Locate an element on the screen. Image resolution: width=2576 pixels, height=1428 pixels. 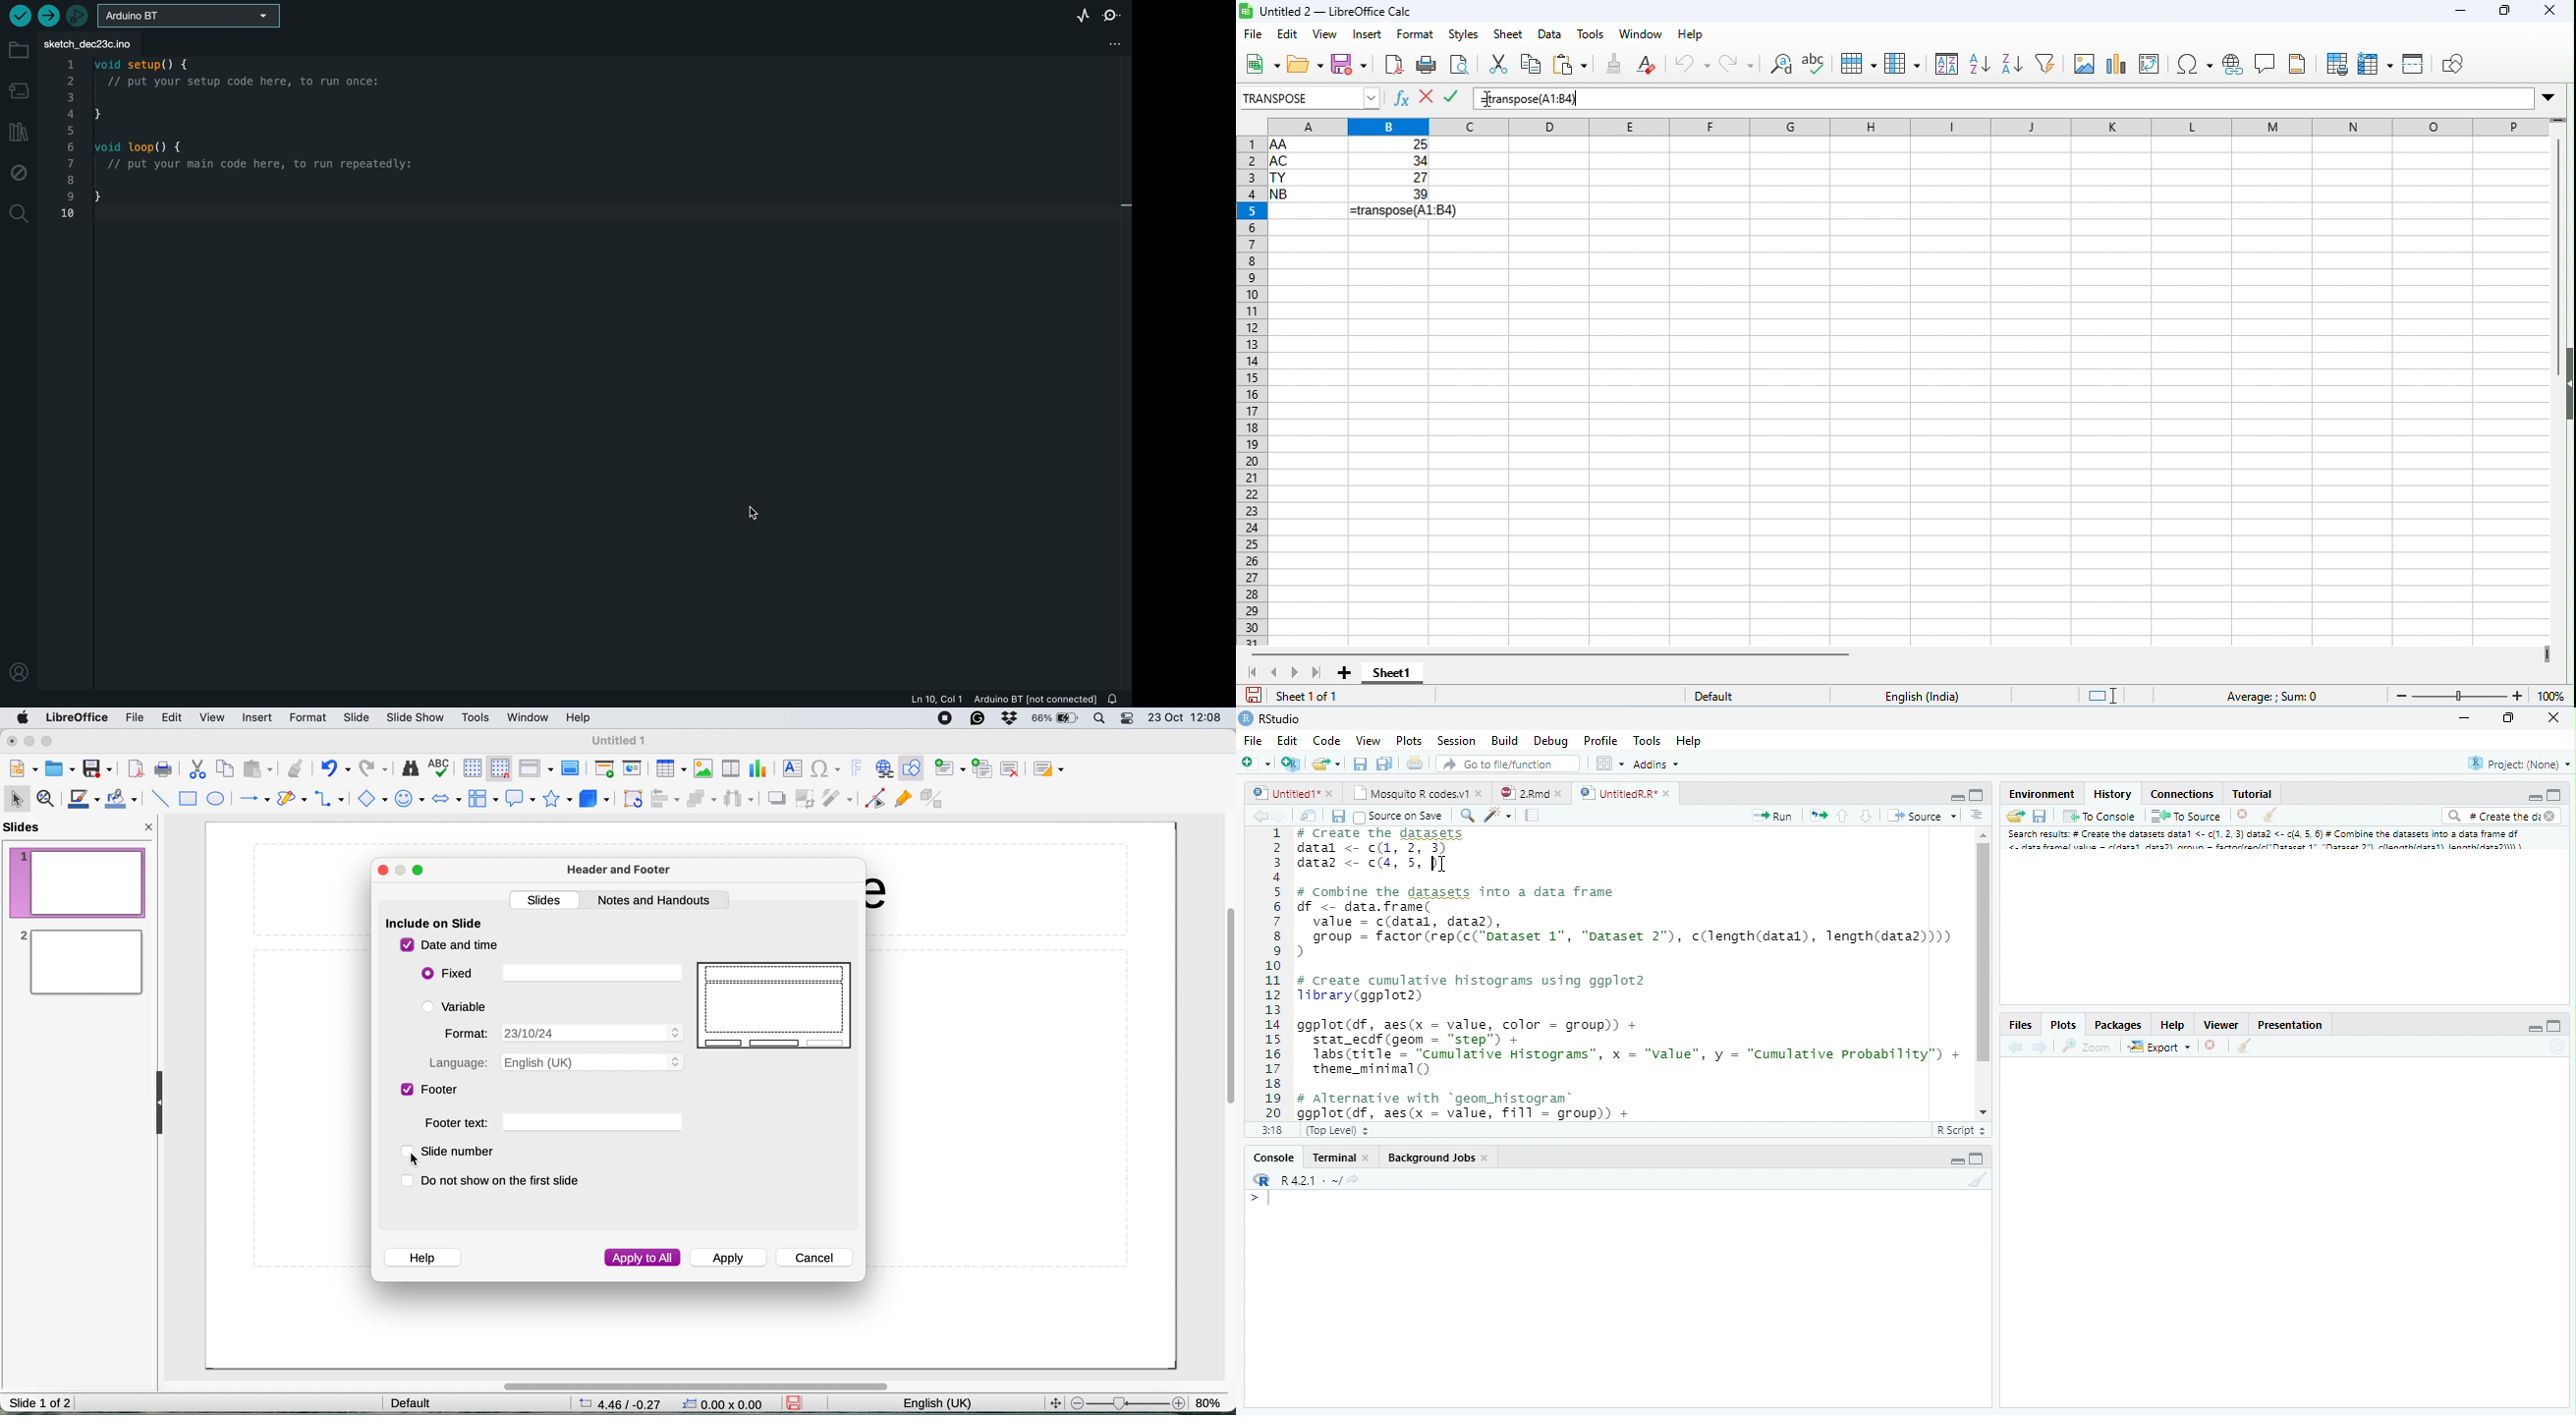
close is located at coordinates (150, 830).